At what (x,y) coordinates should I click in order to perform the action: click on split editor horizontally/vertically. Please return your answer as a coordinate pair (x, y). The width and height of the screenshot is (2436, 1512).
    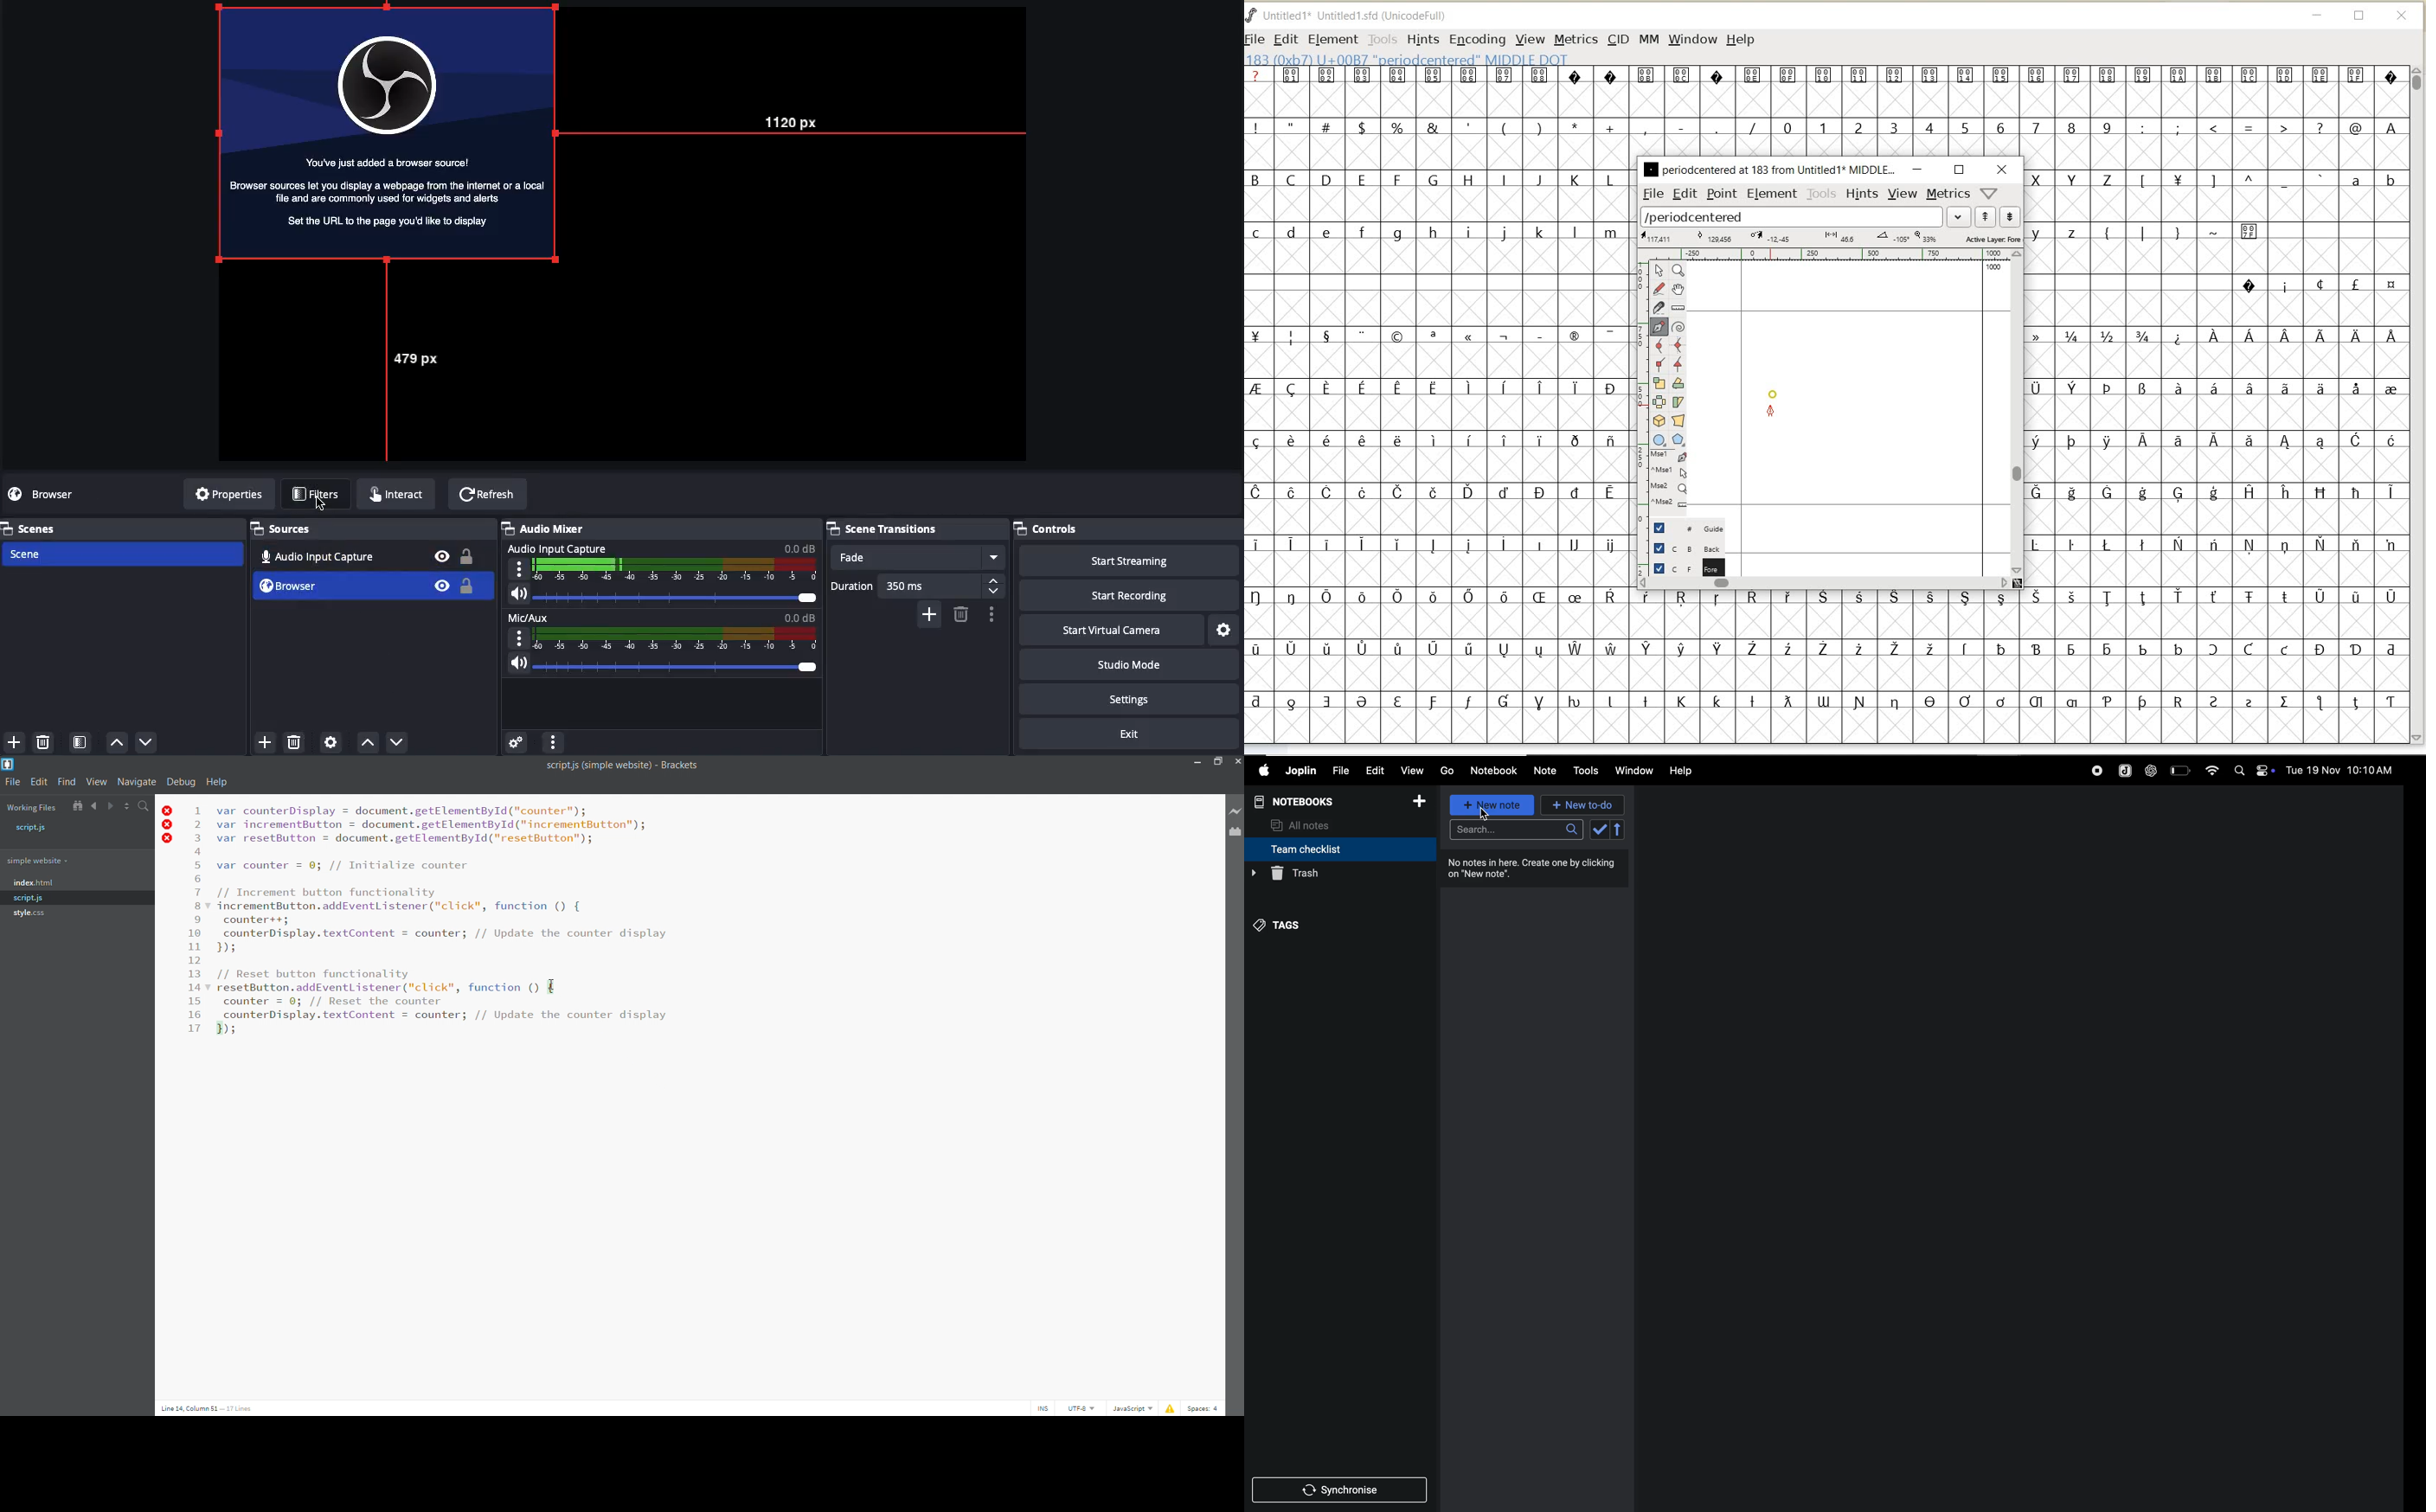
    Looking at the image, I should click on (126, 805).